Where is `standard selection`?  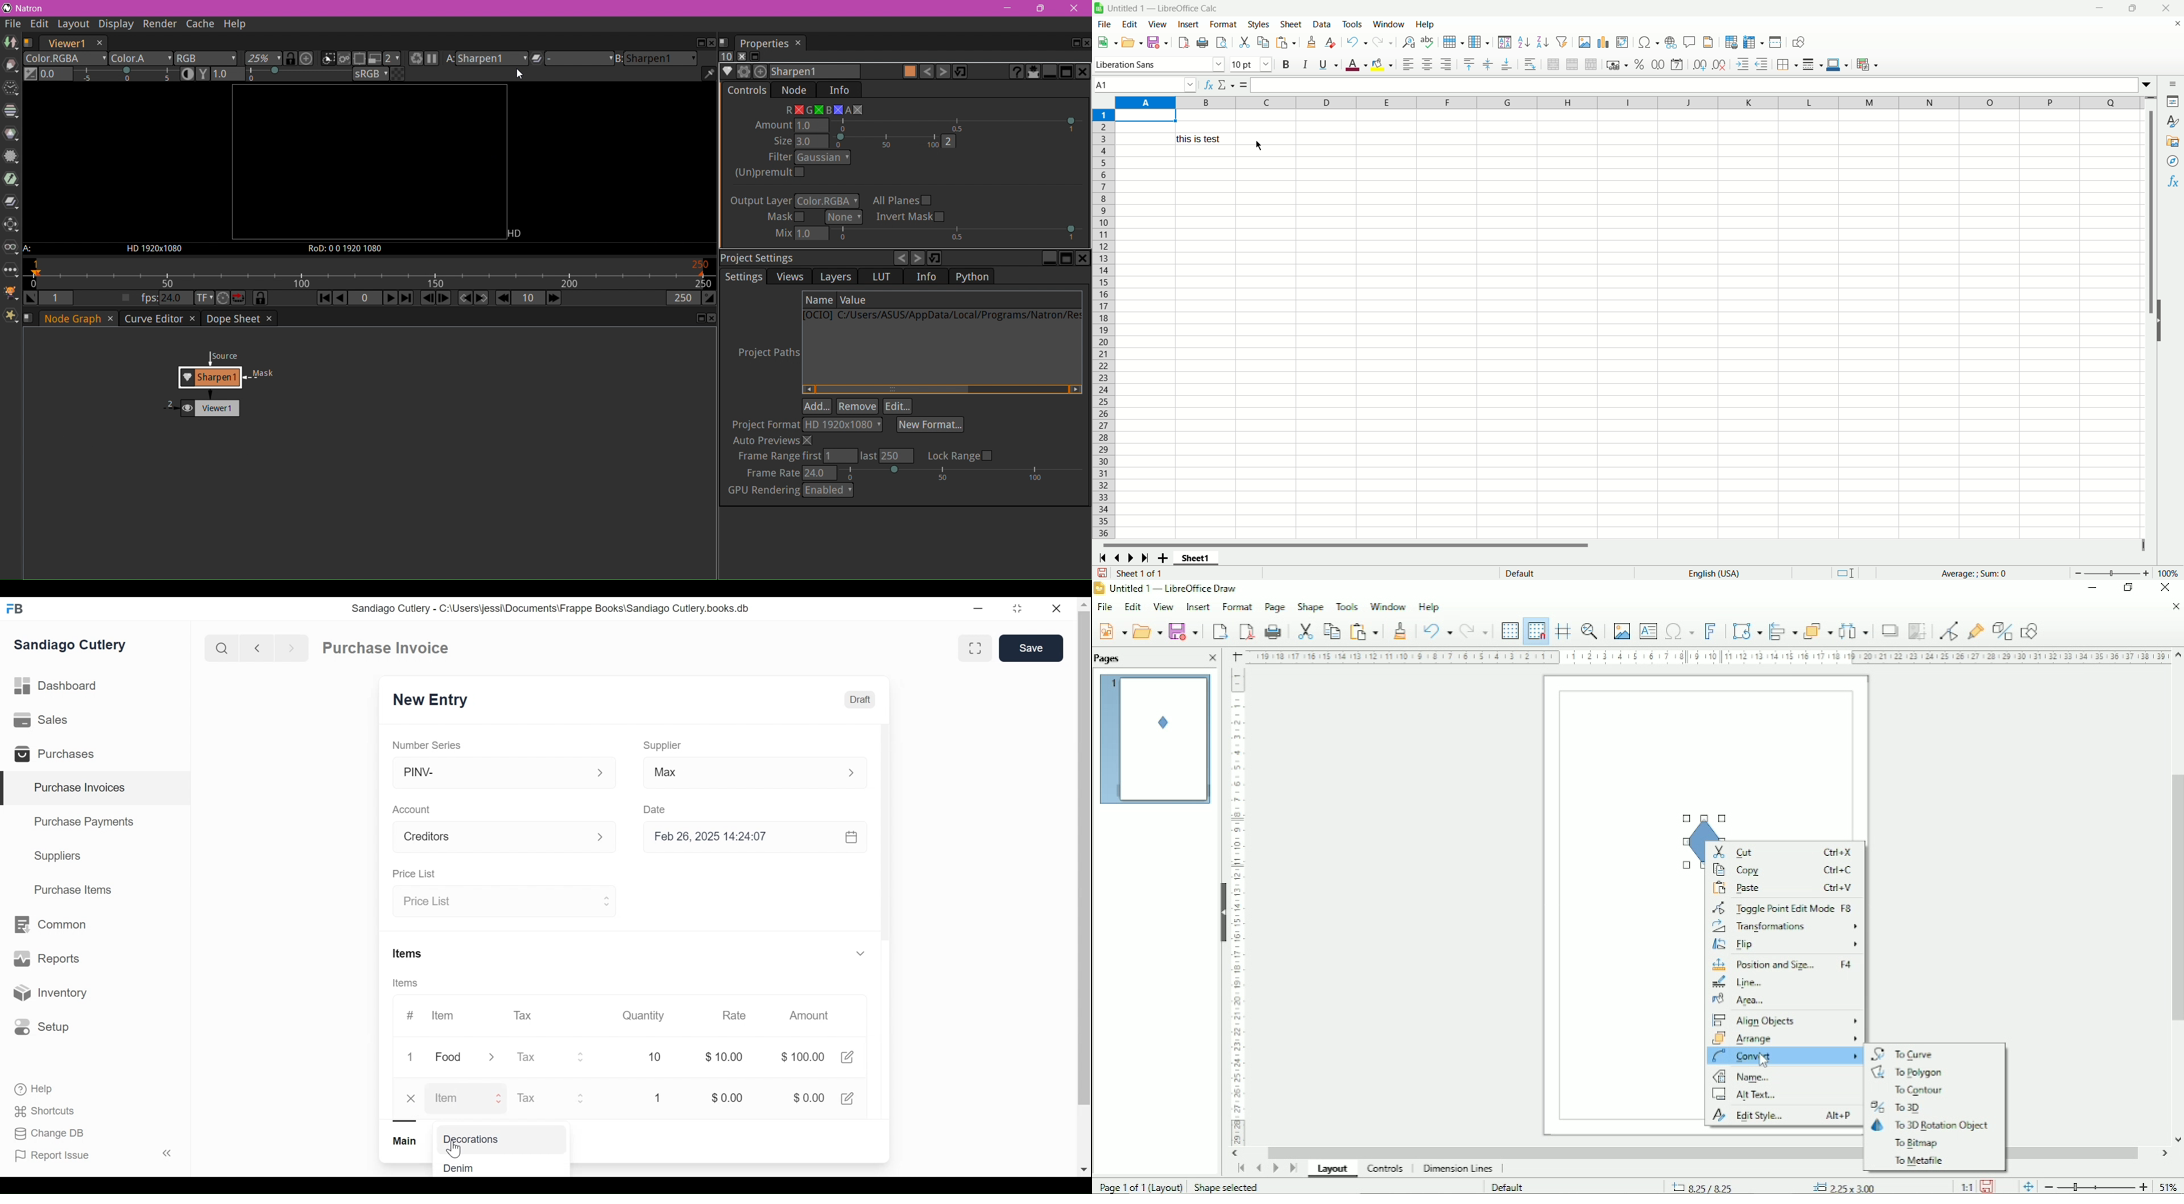 standard selection is located at coordinates (1847, 572).